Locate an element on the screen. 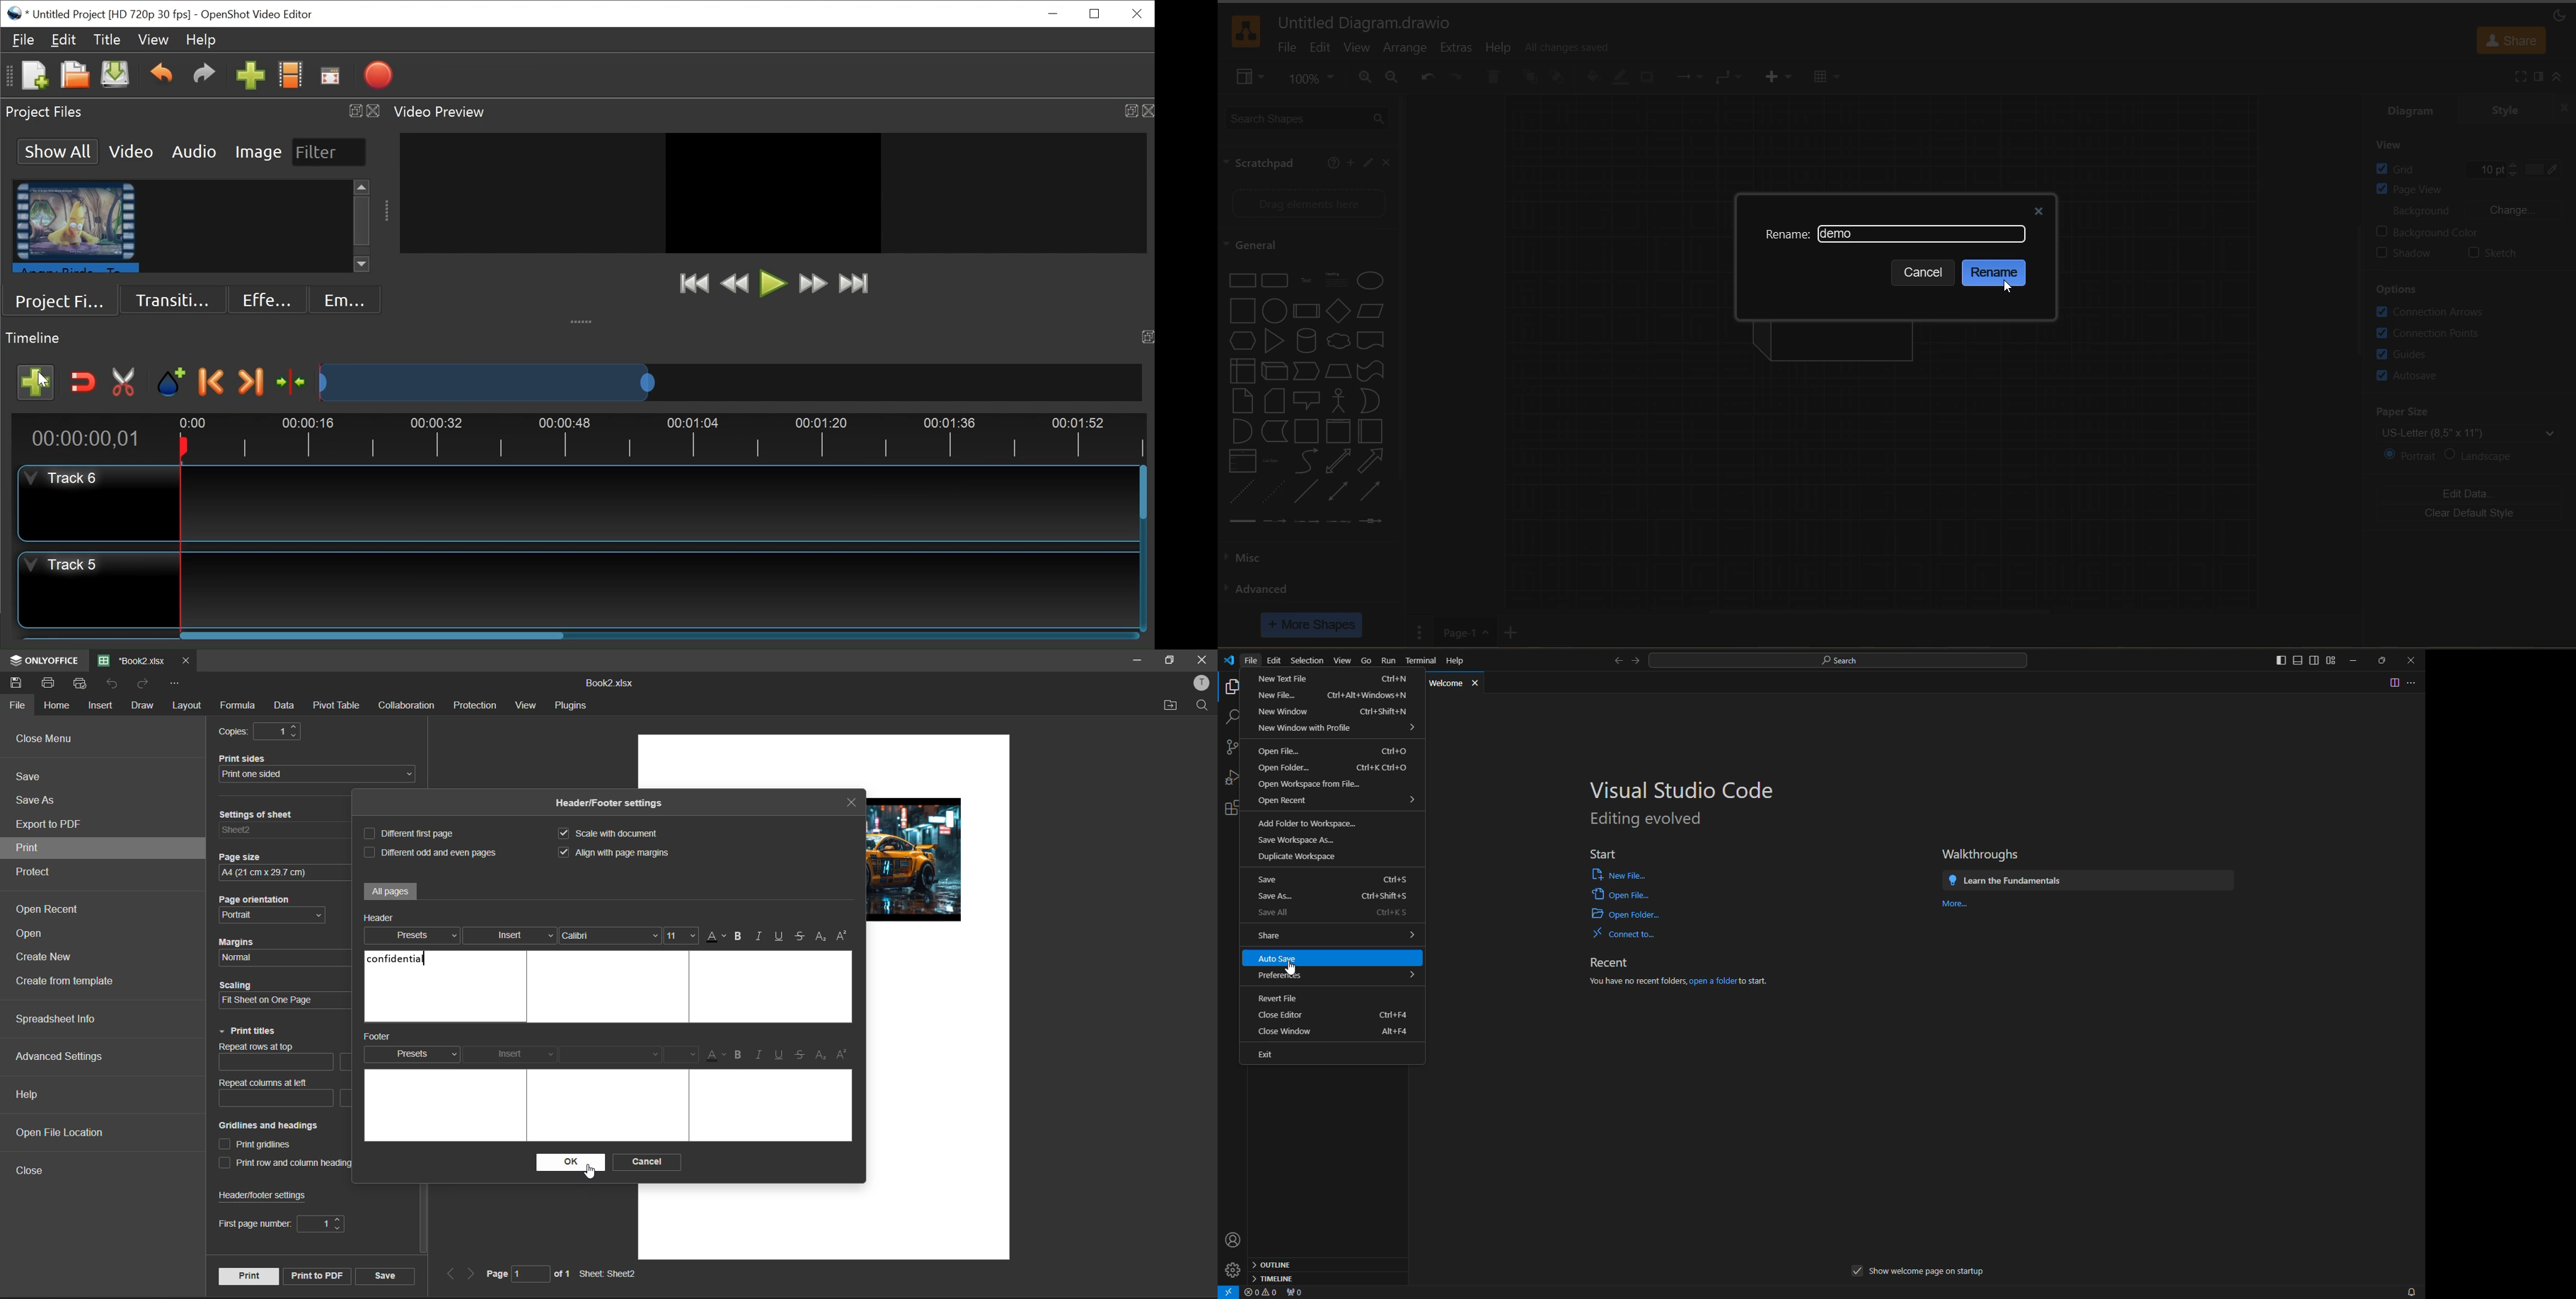 The width and height of the screenshot is (2576, 1316). page number is located at coordinates (526, 1276).